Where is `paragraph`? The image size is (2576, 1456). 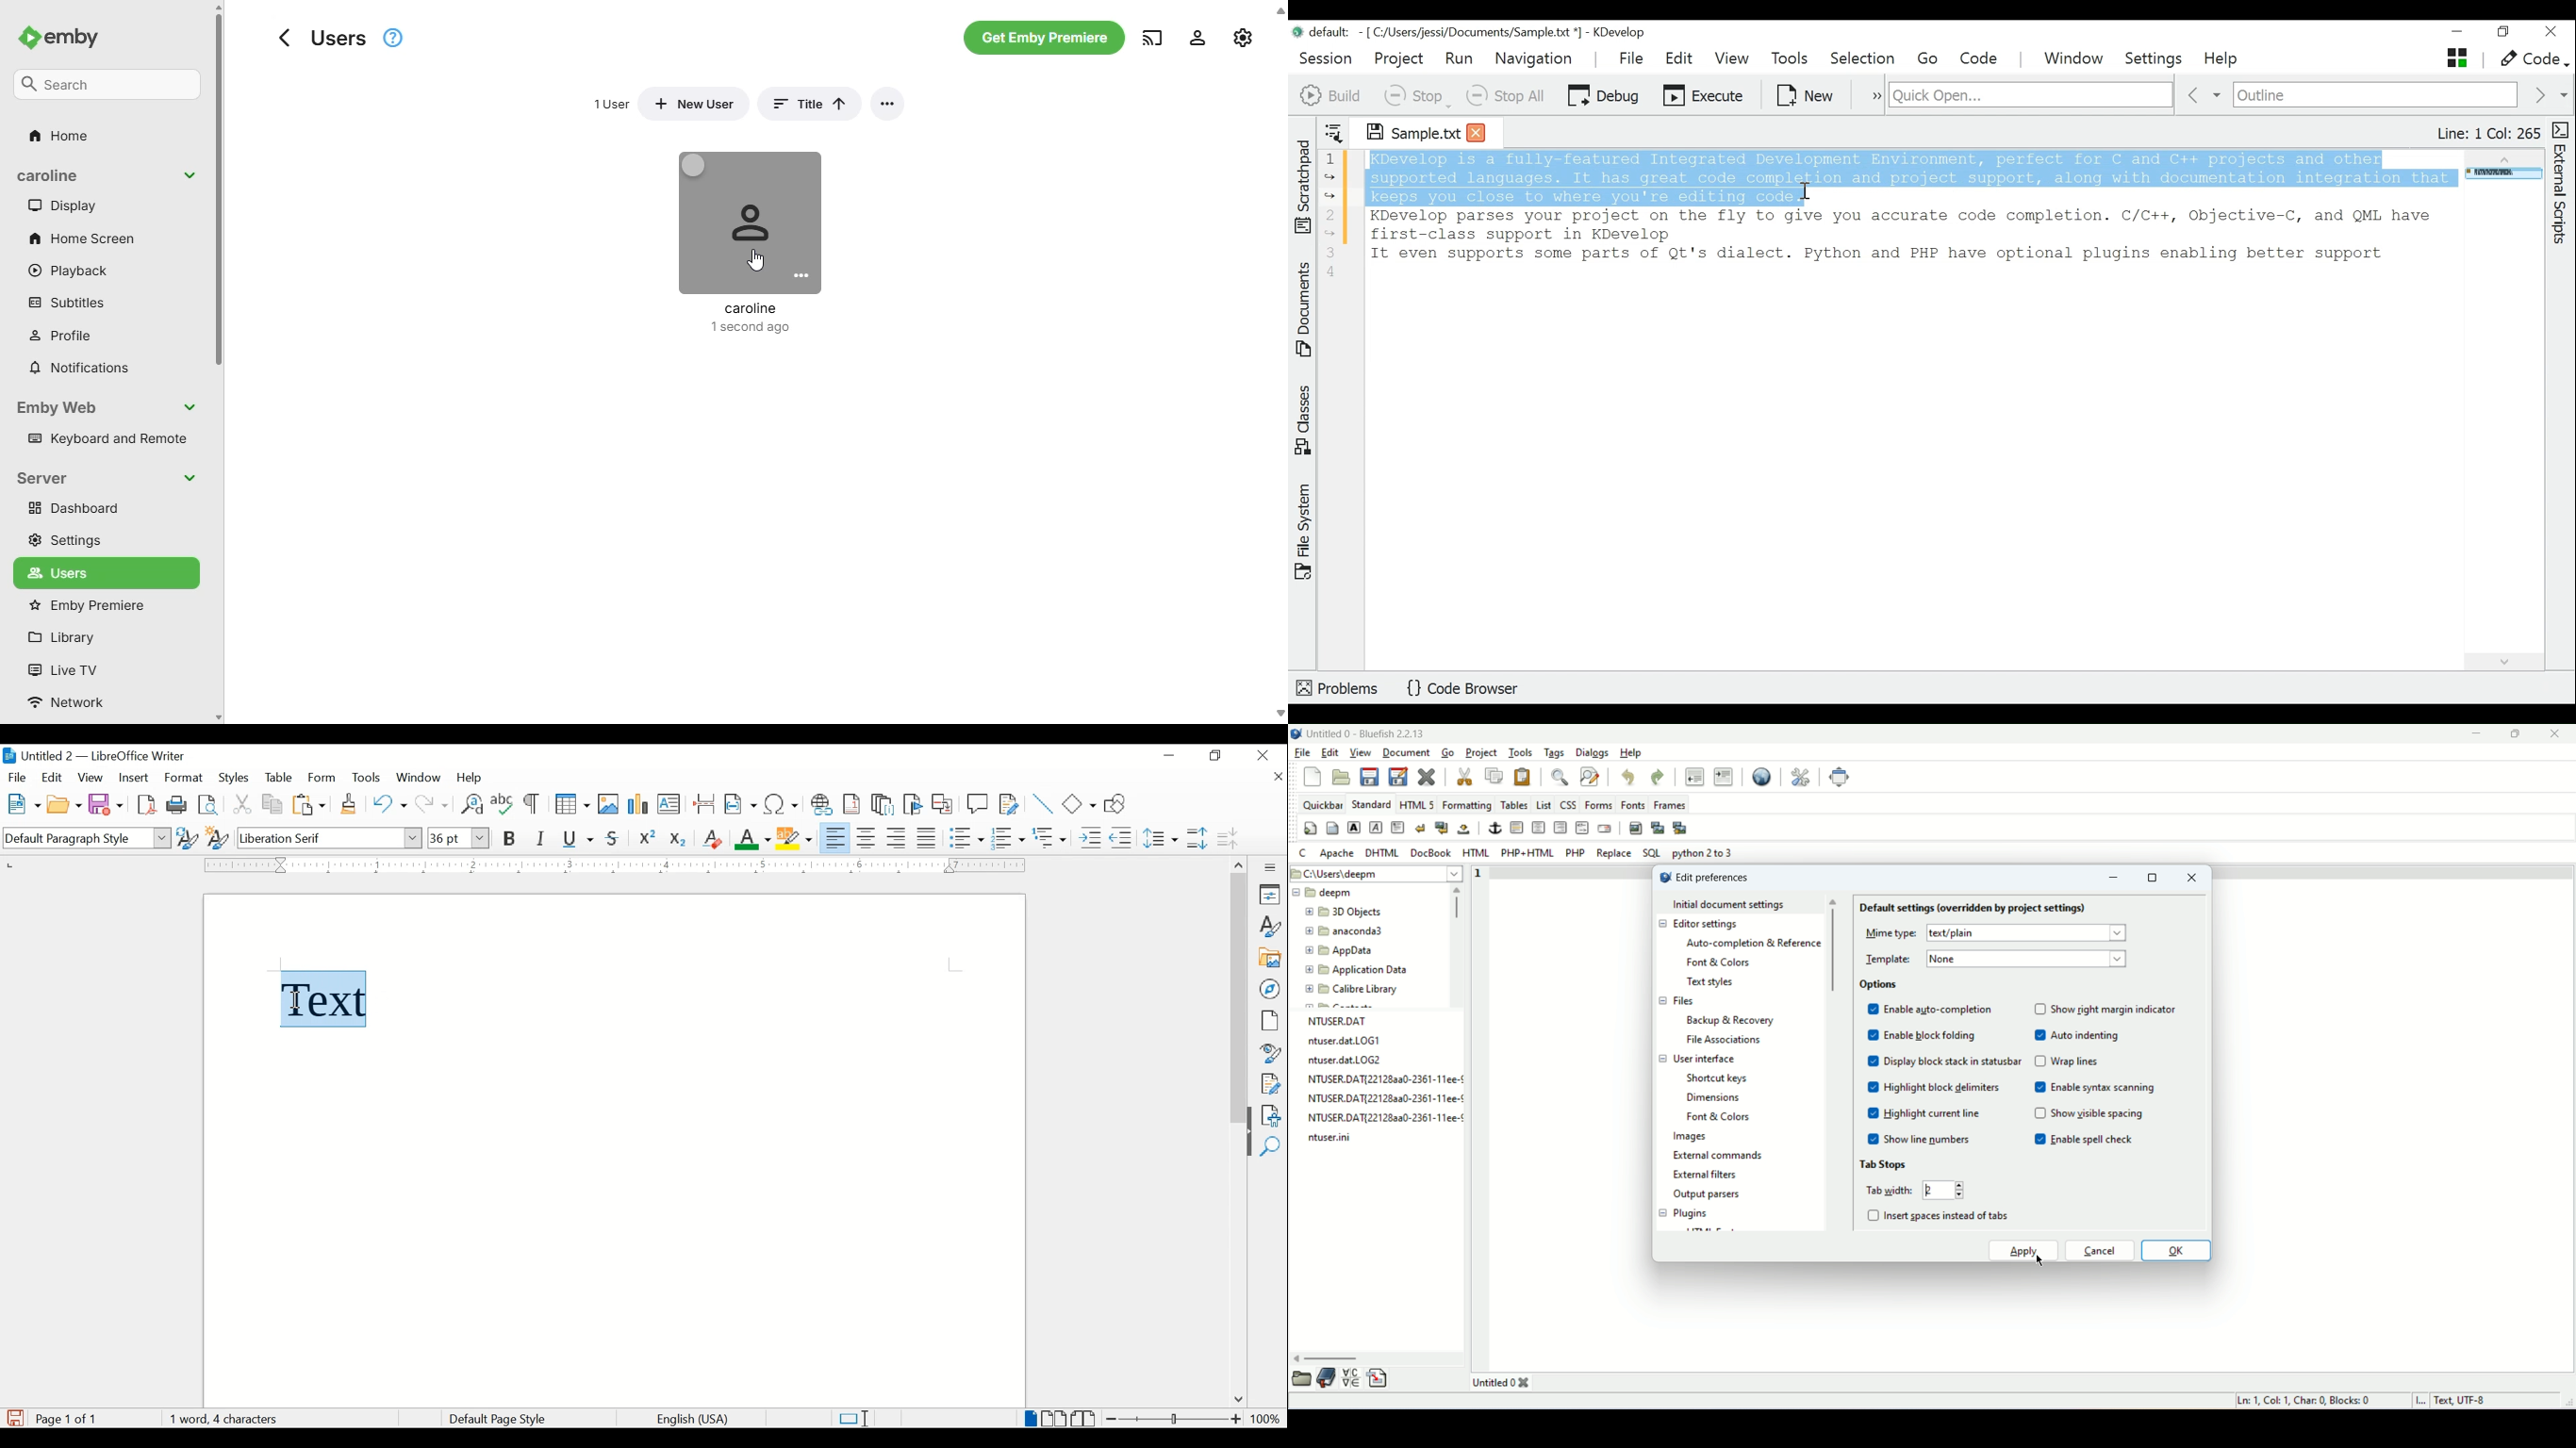 paragraph is located at coordinates (1396, 828).